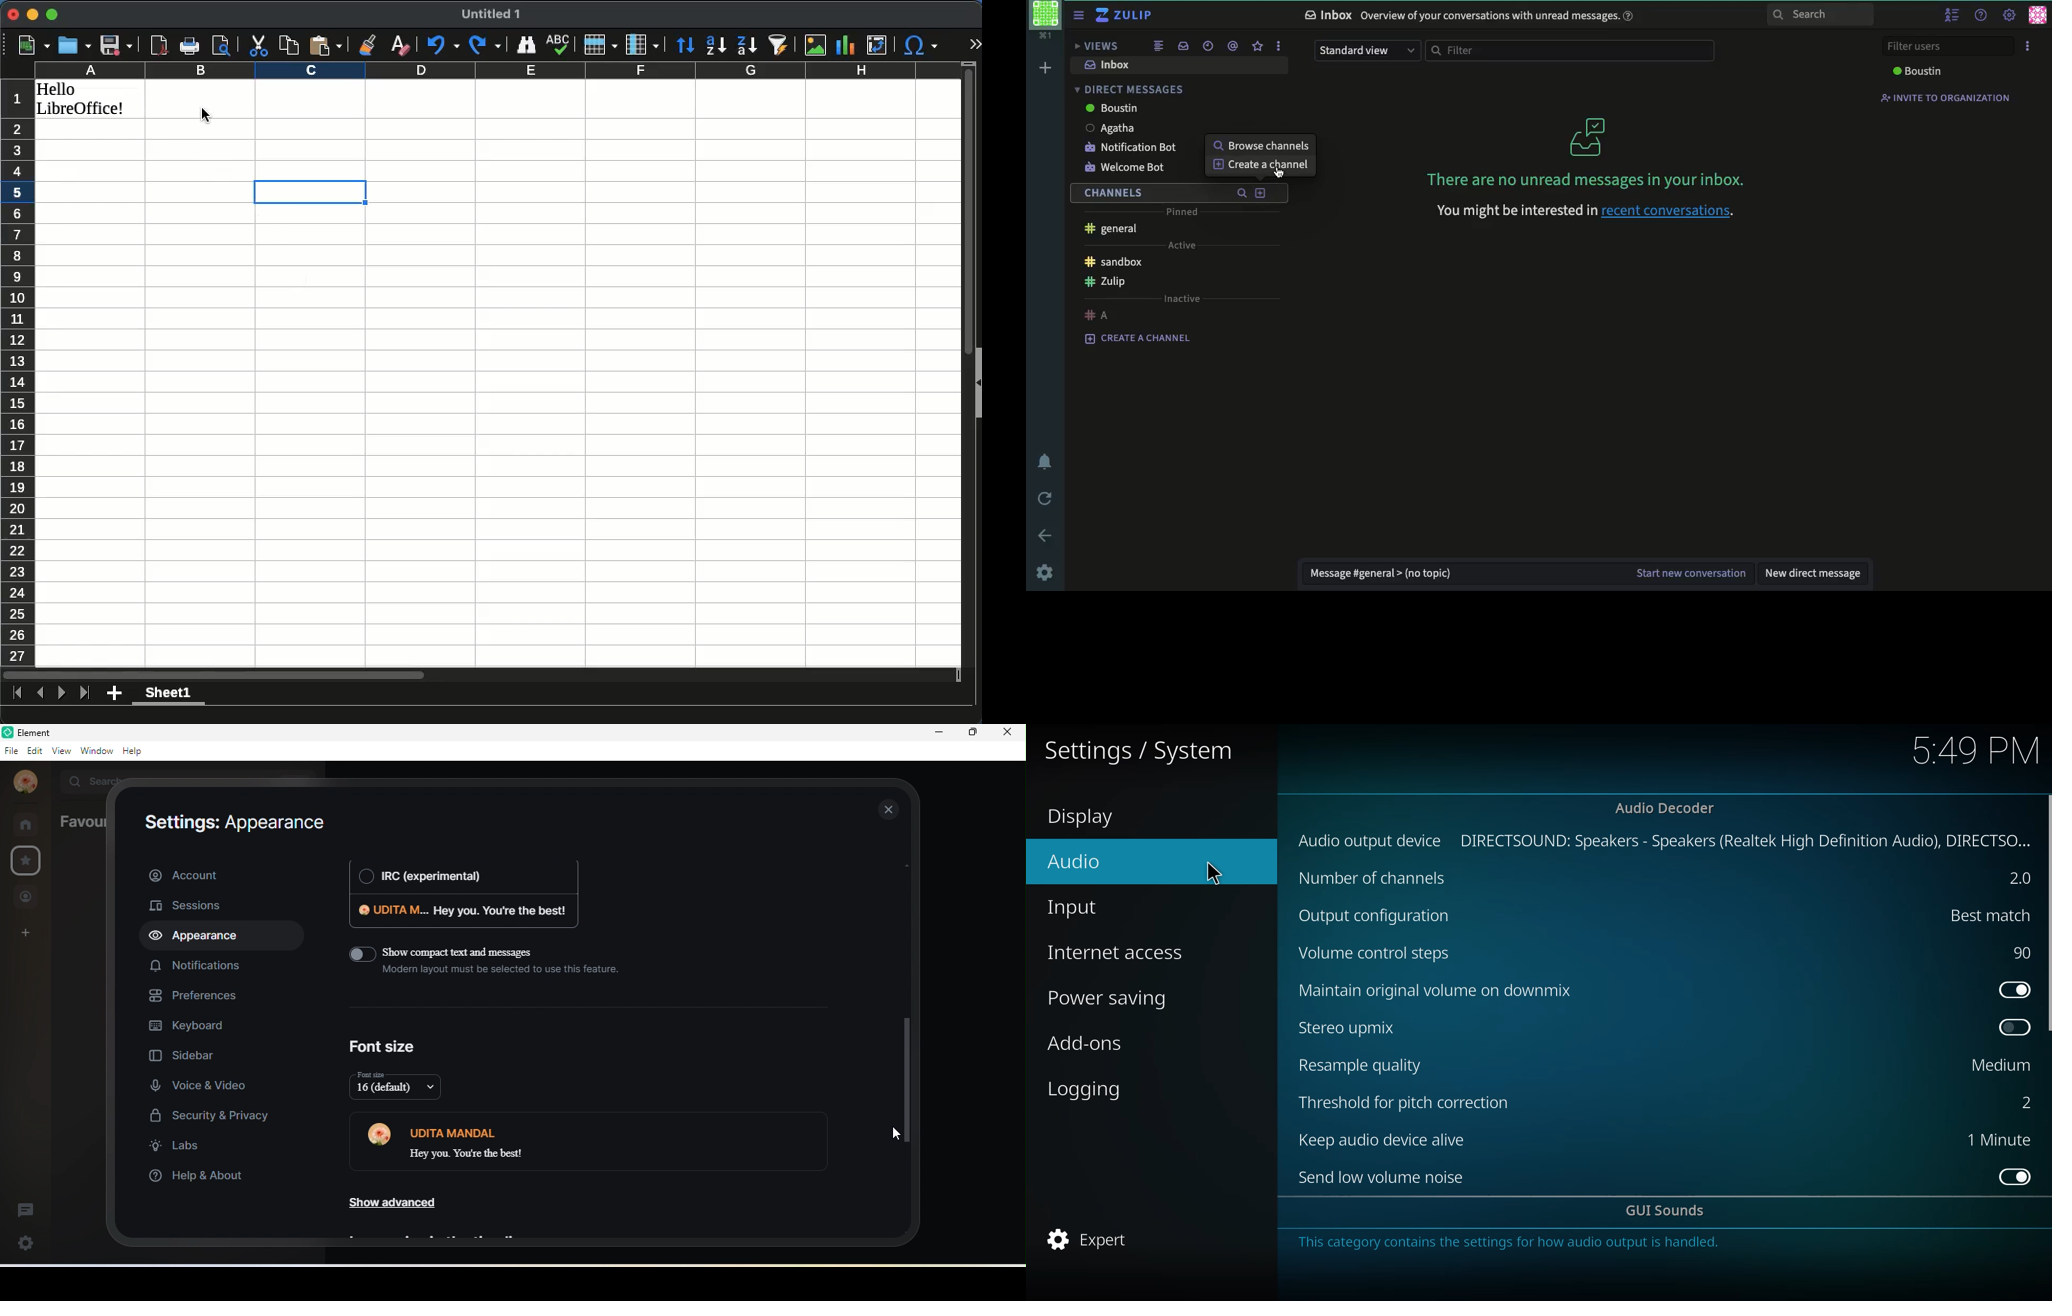 The height and width of the screenshot is (1316, 2072). I want to click on special character, so click(919, 42).